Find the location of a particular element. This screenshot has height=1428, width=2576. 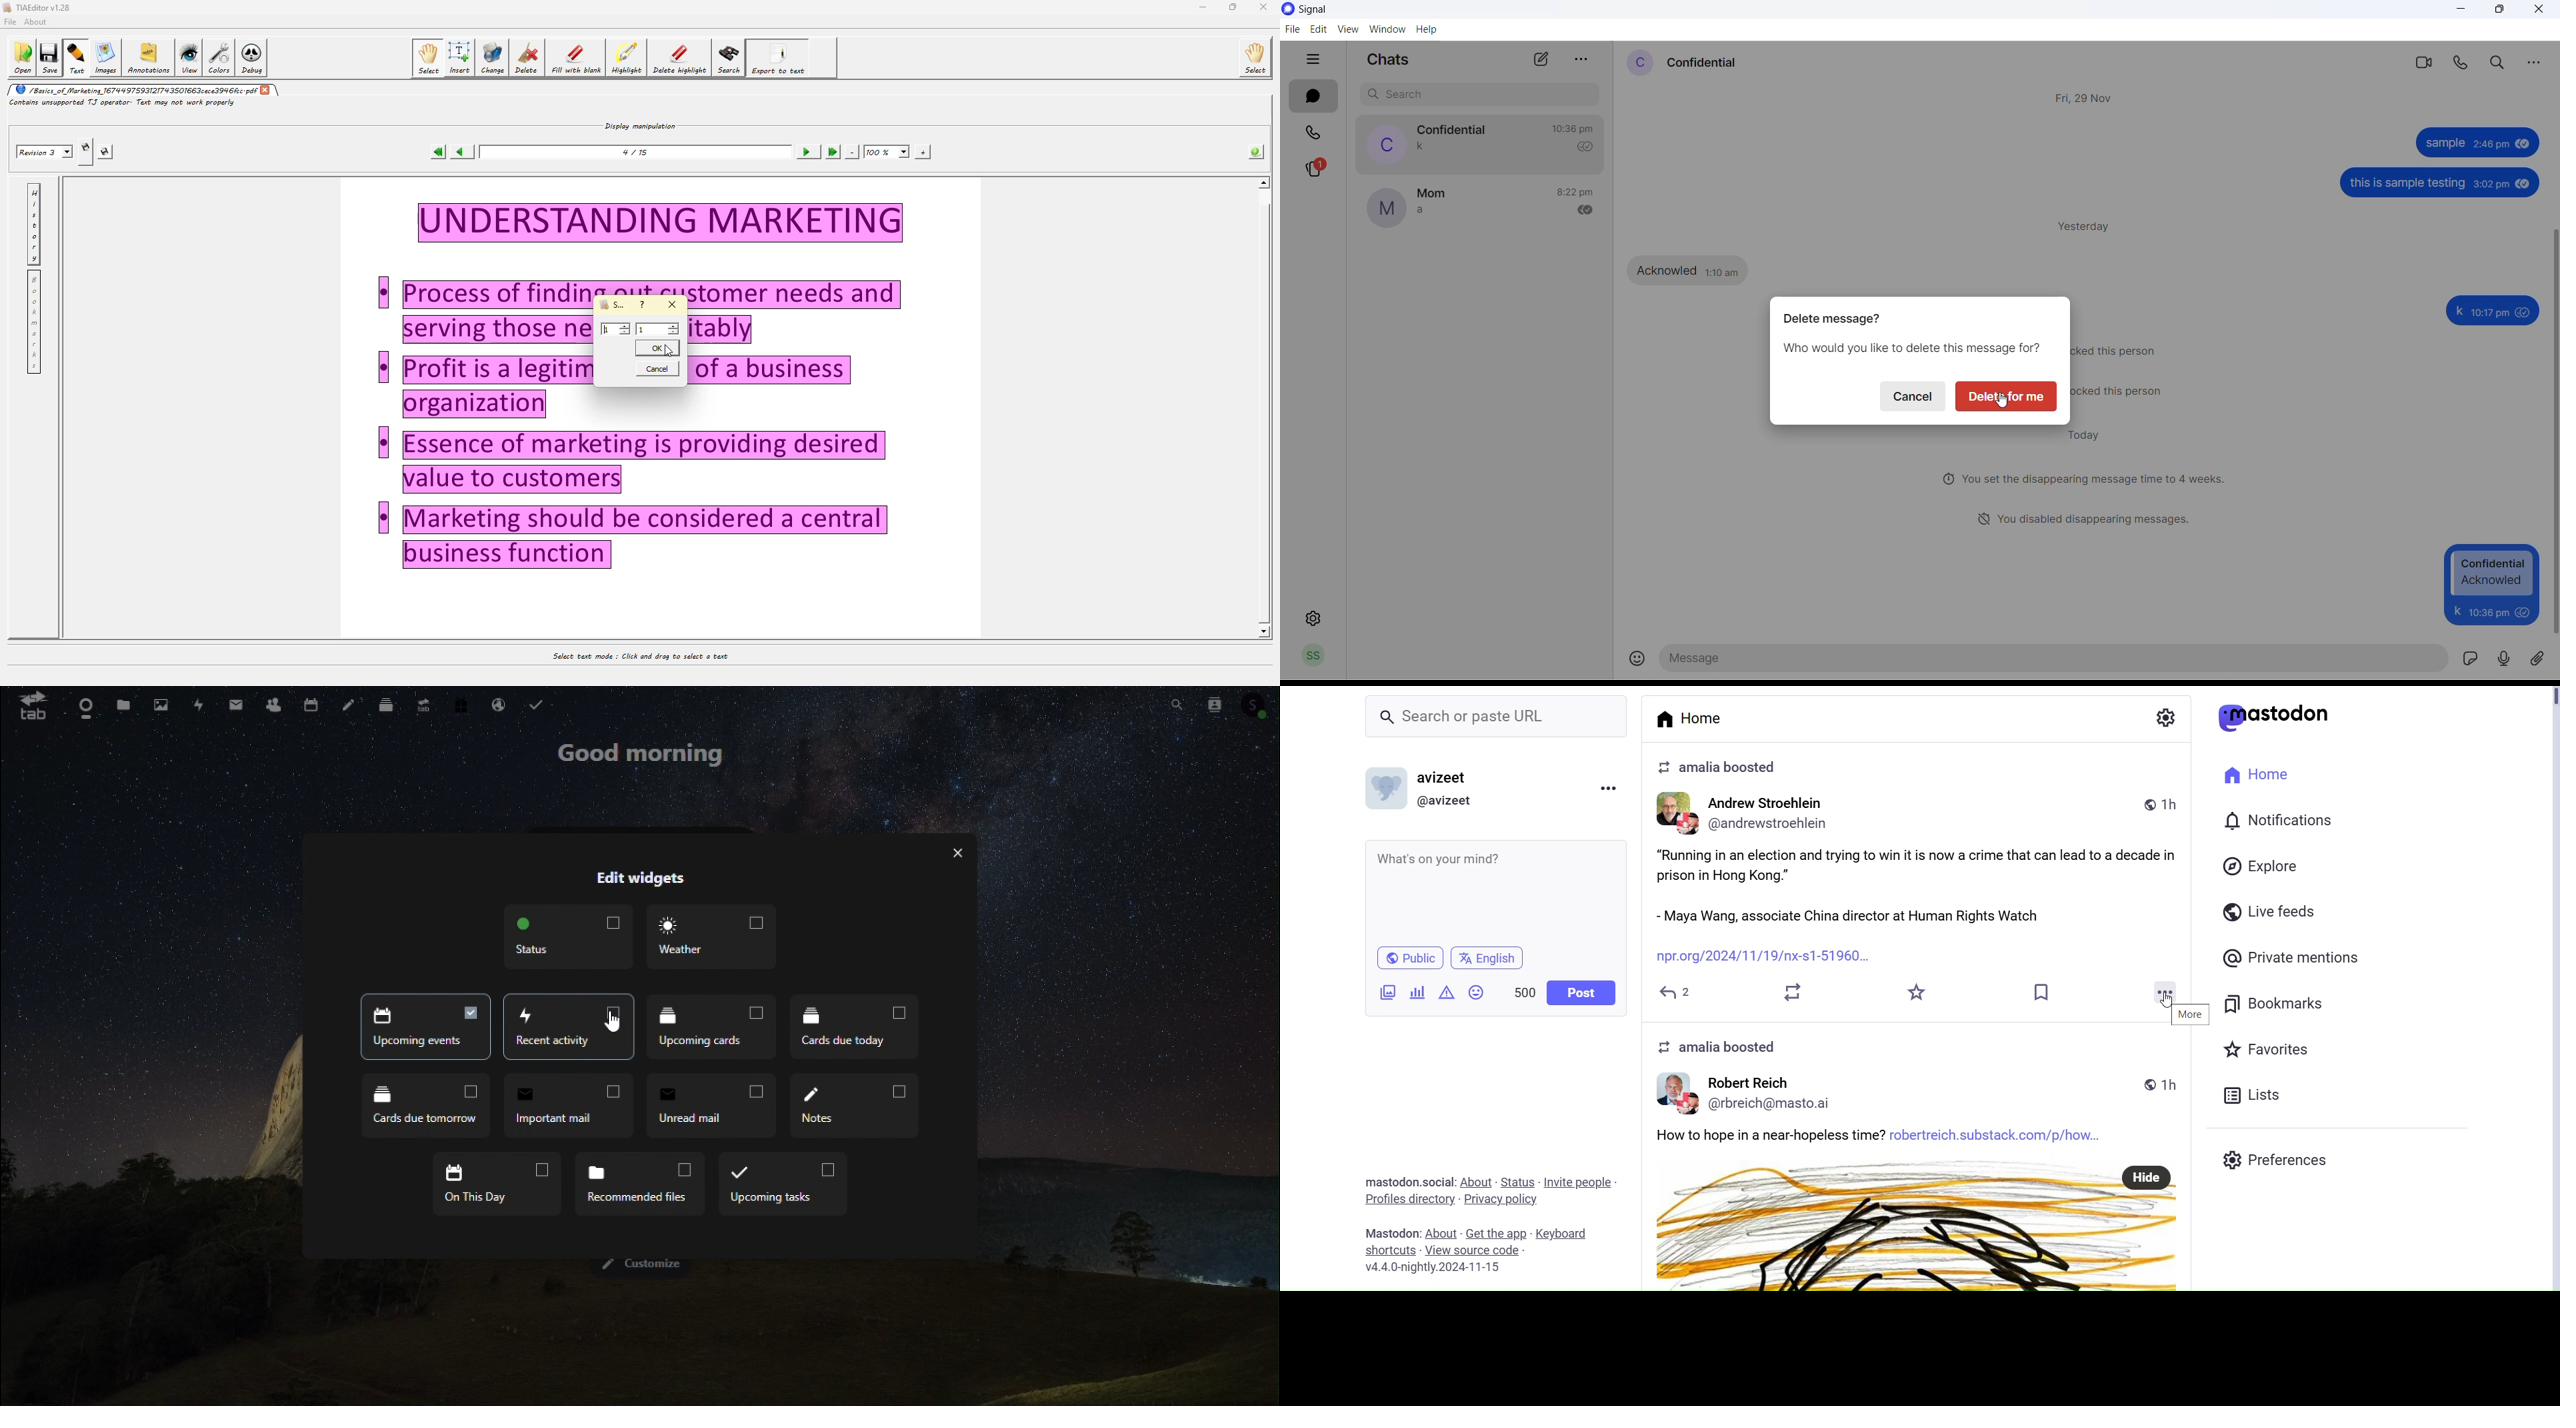

Profile Directories is located at coordinates (1409, 1199).